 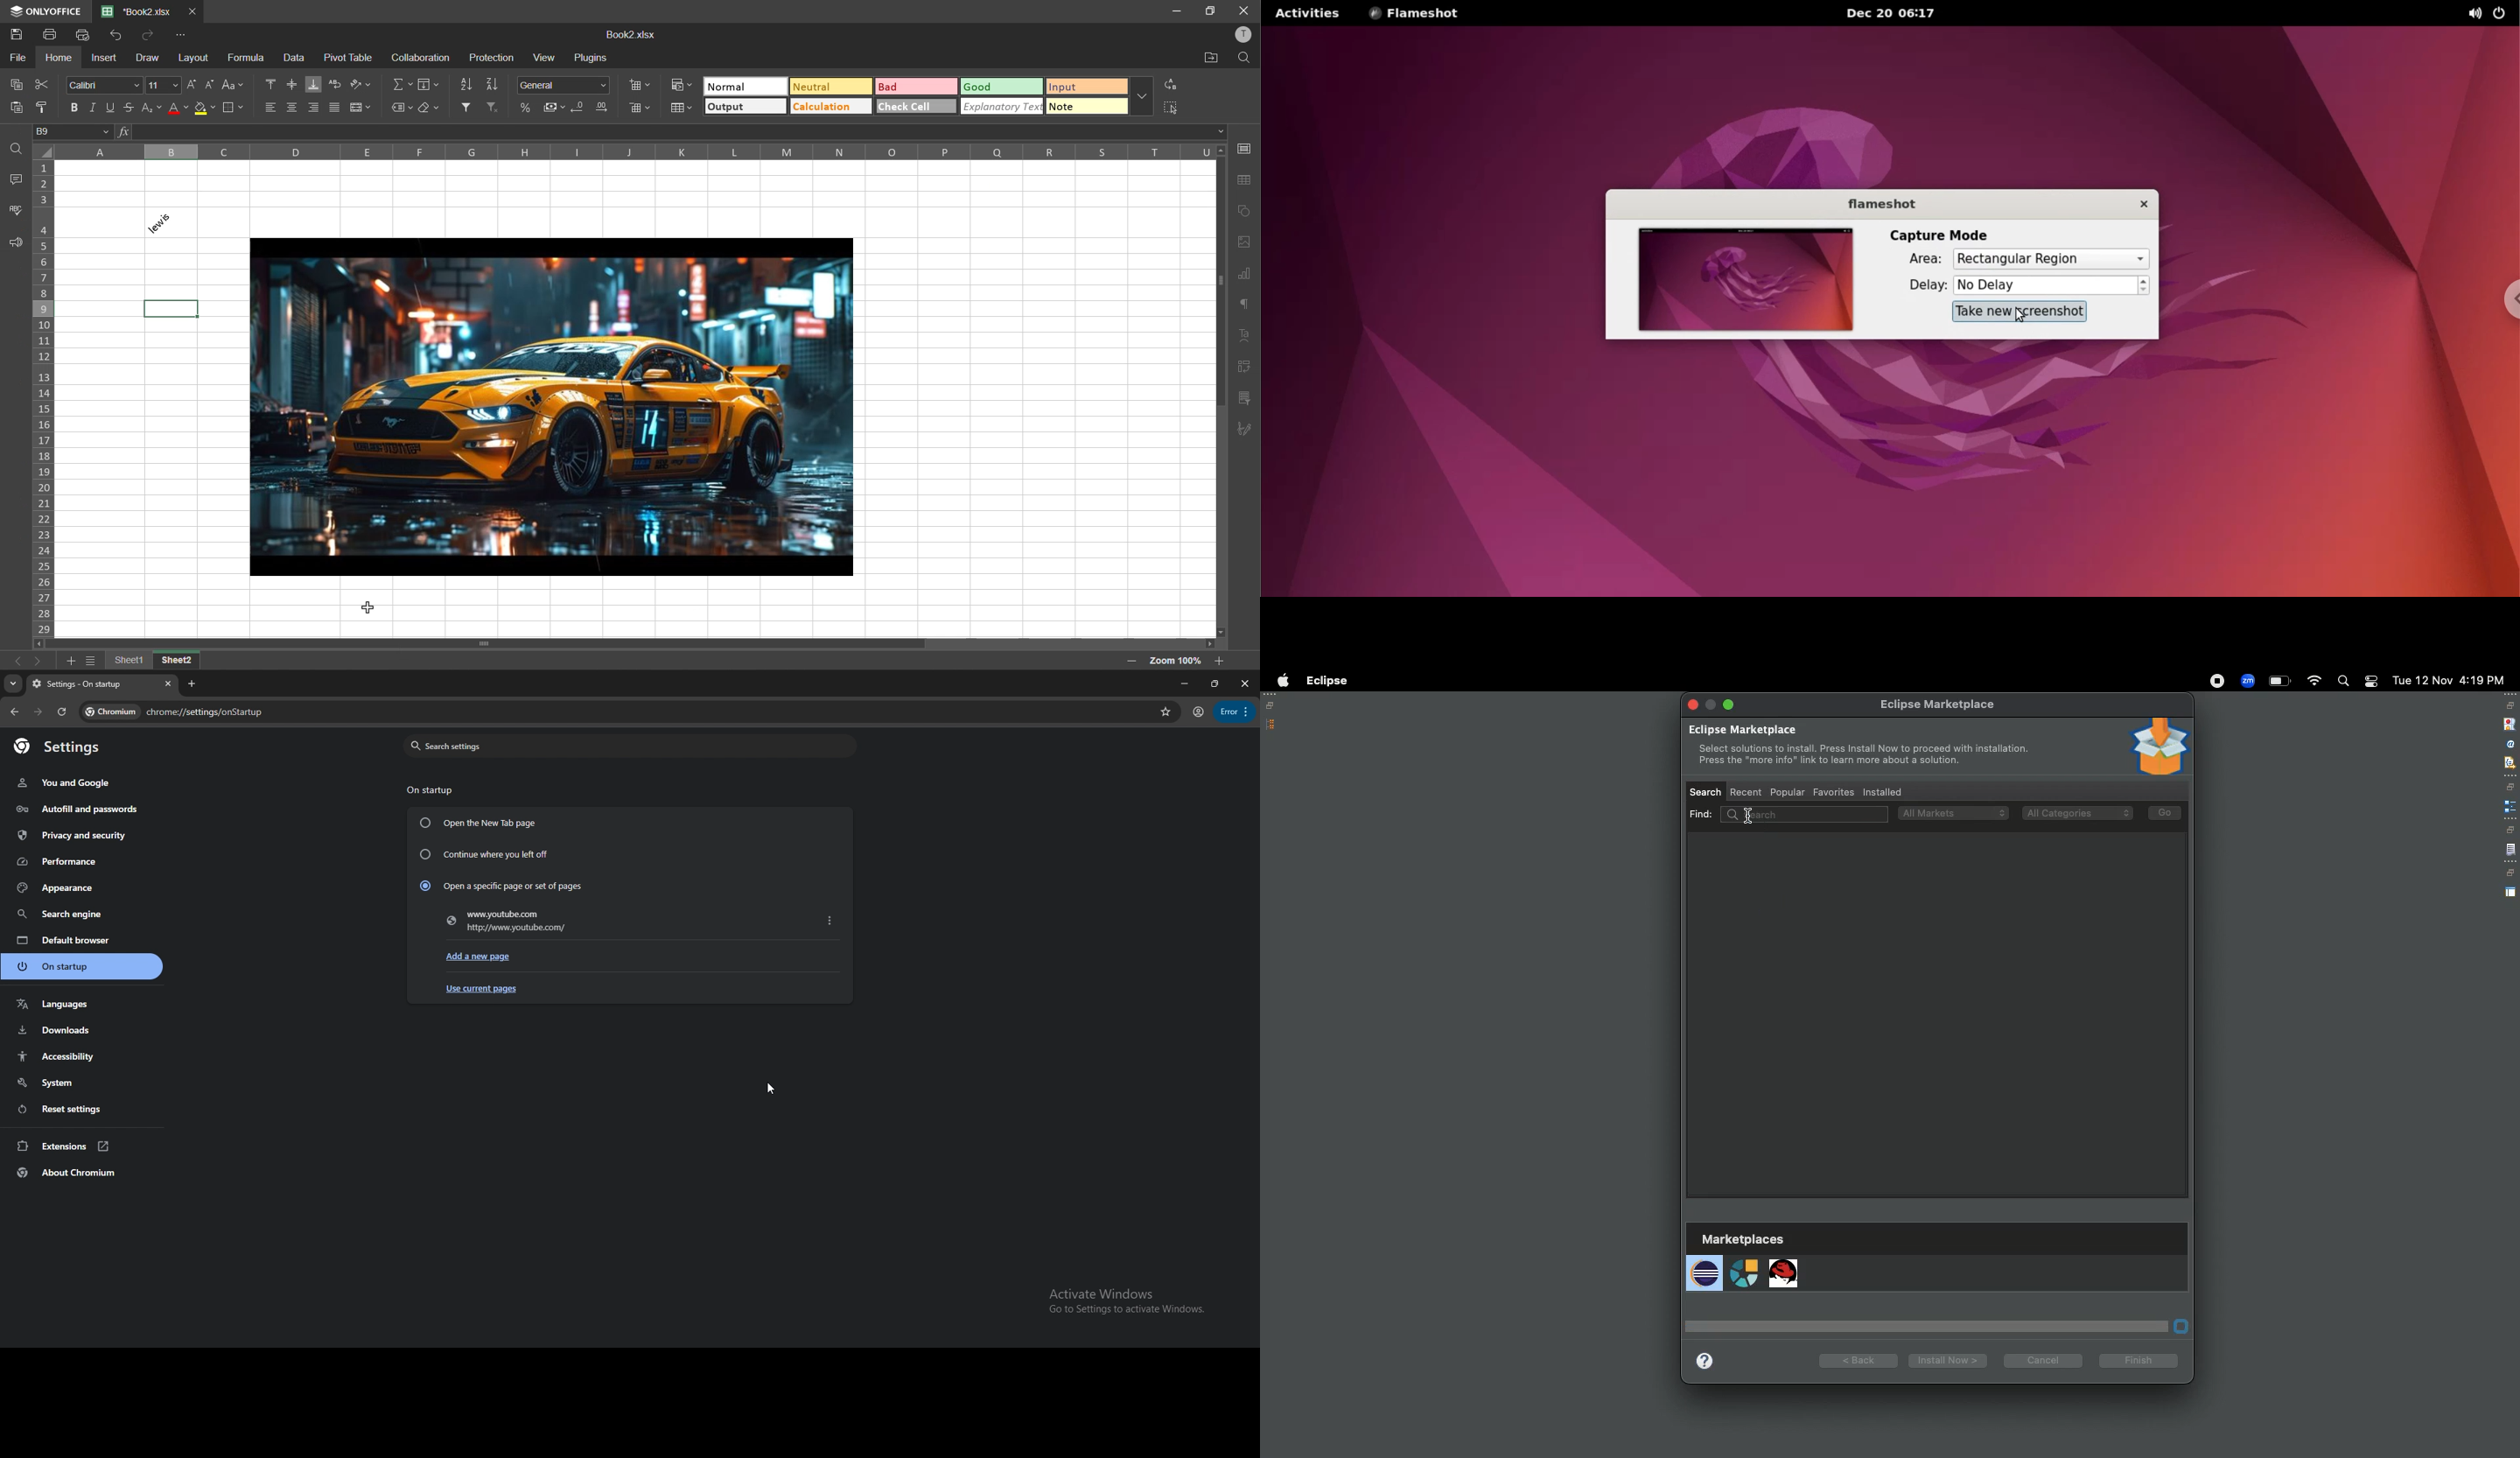 I want to click on filename, so click(x=138, y=11).